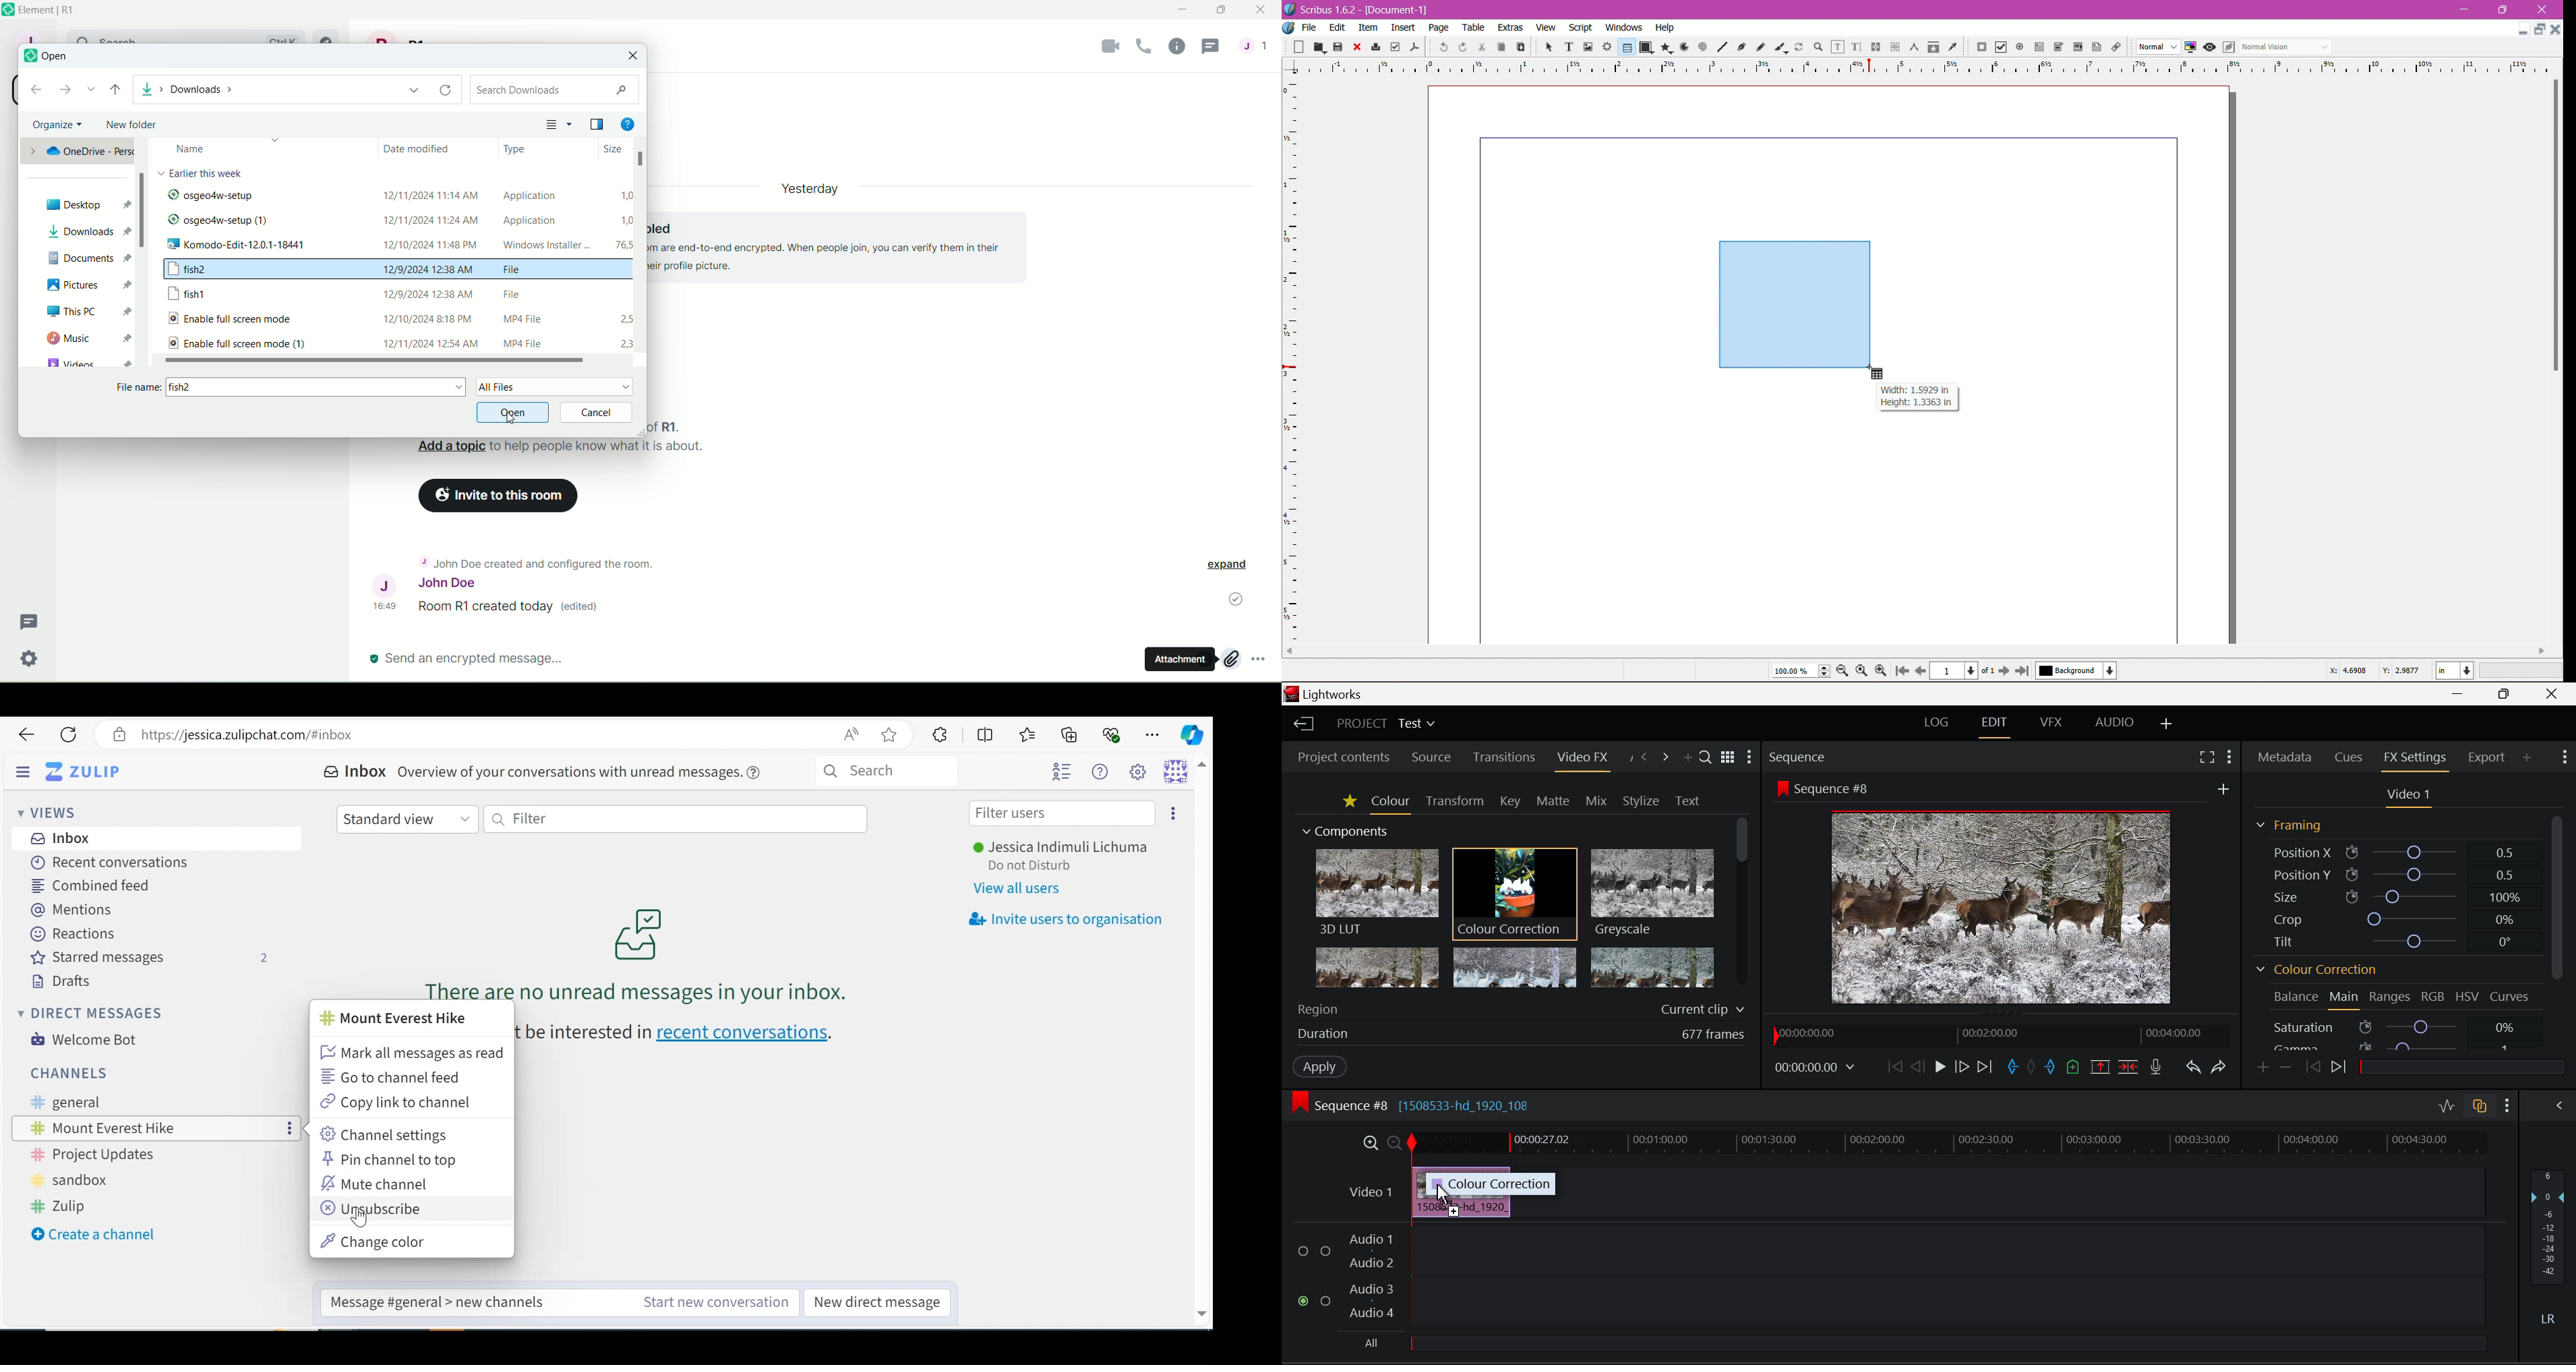 The height and width of the screenshot is (1372, 2576). Describe the element at coordinates (1665, 756) in the screenshot. I see `Next Panel` at that location.